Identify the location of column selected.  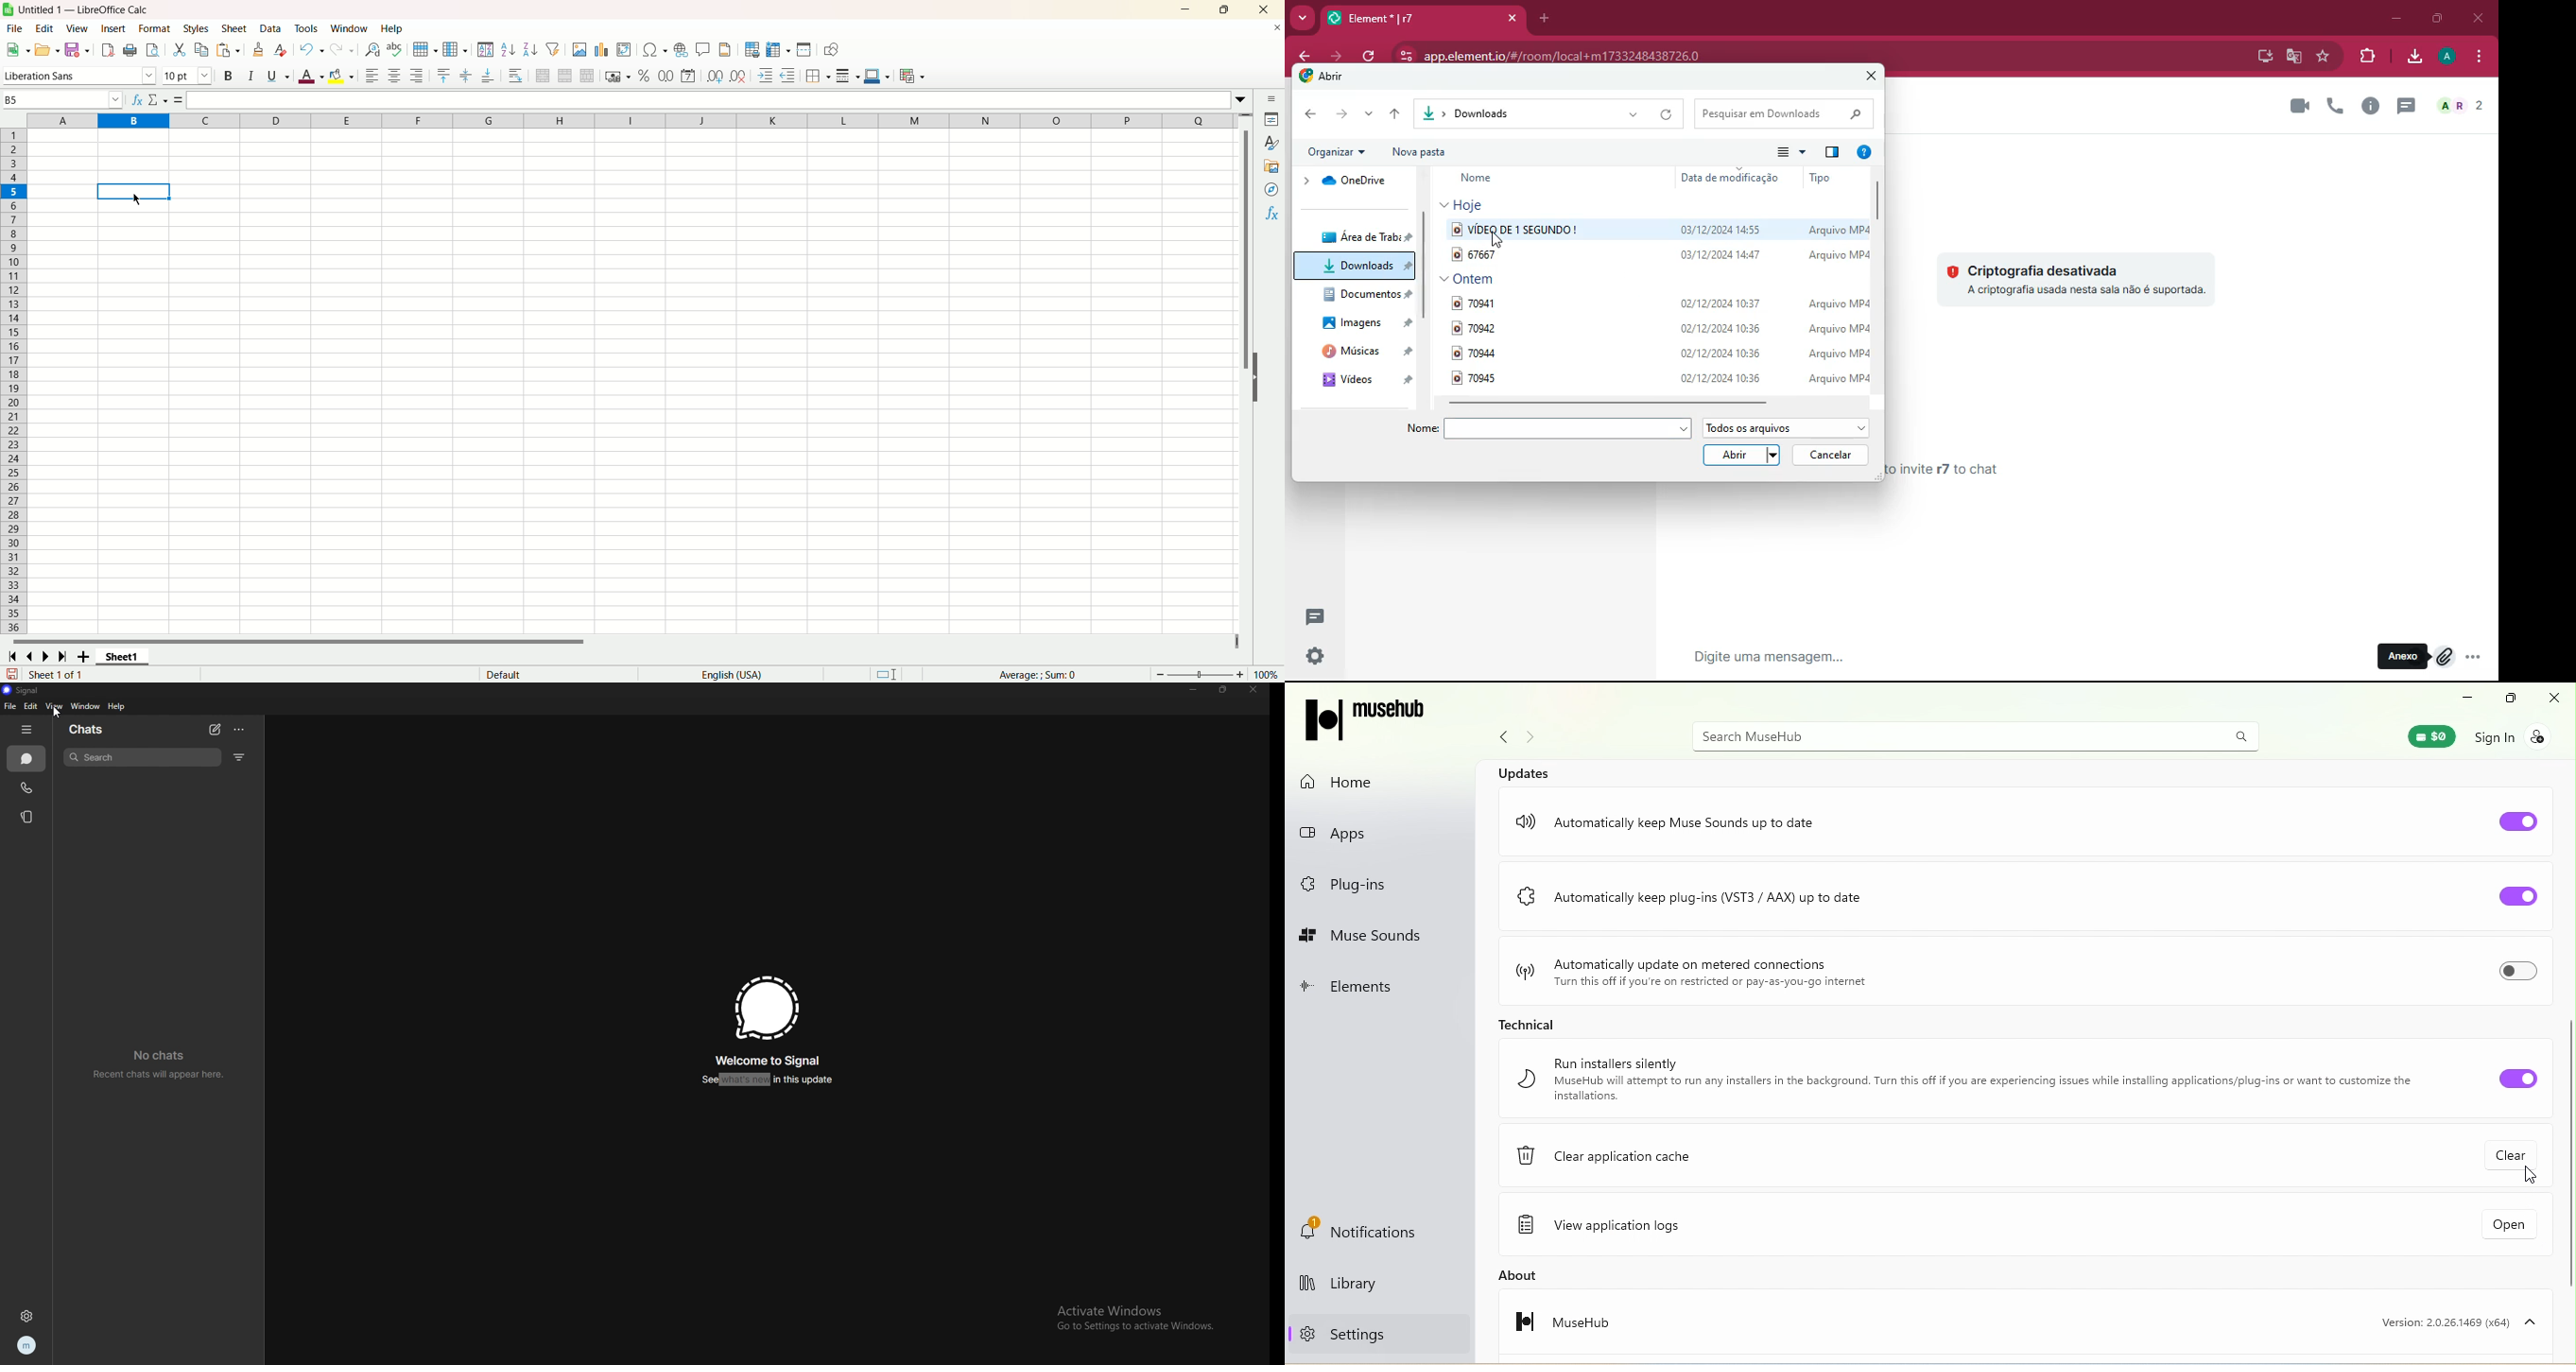
(133, 121).